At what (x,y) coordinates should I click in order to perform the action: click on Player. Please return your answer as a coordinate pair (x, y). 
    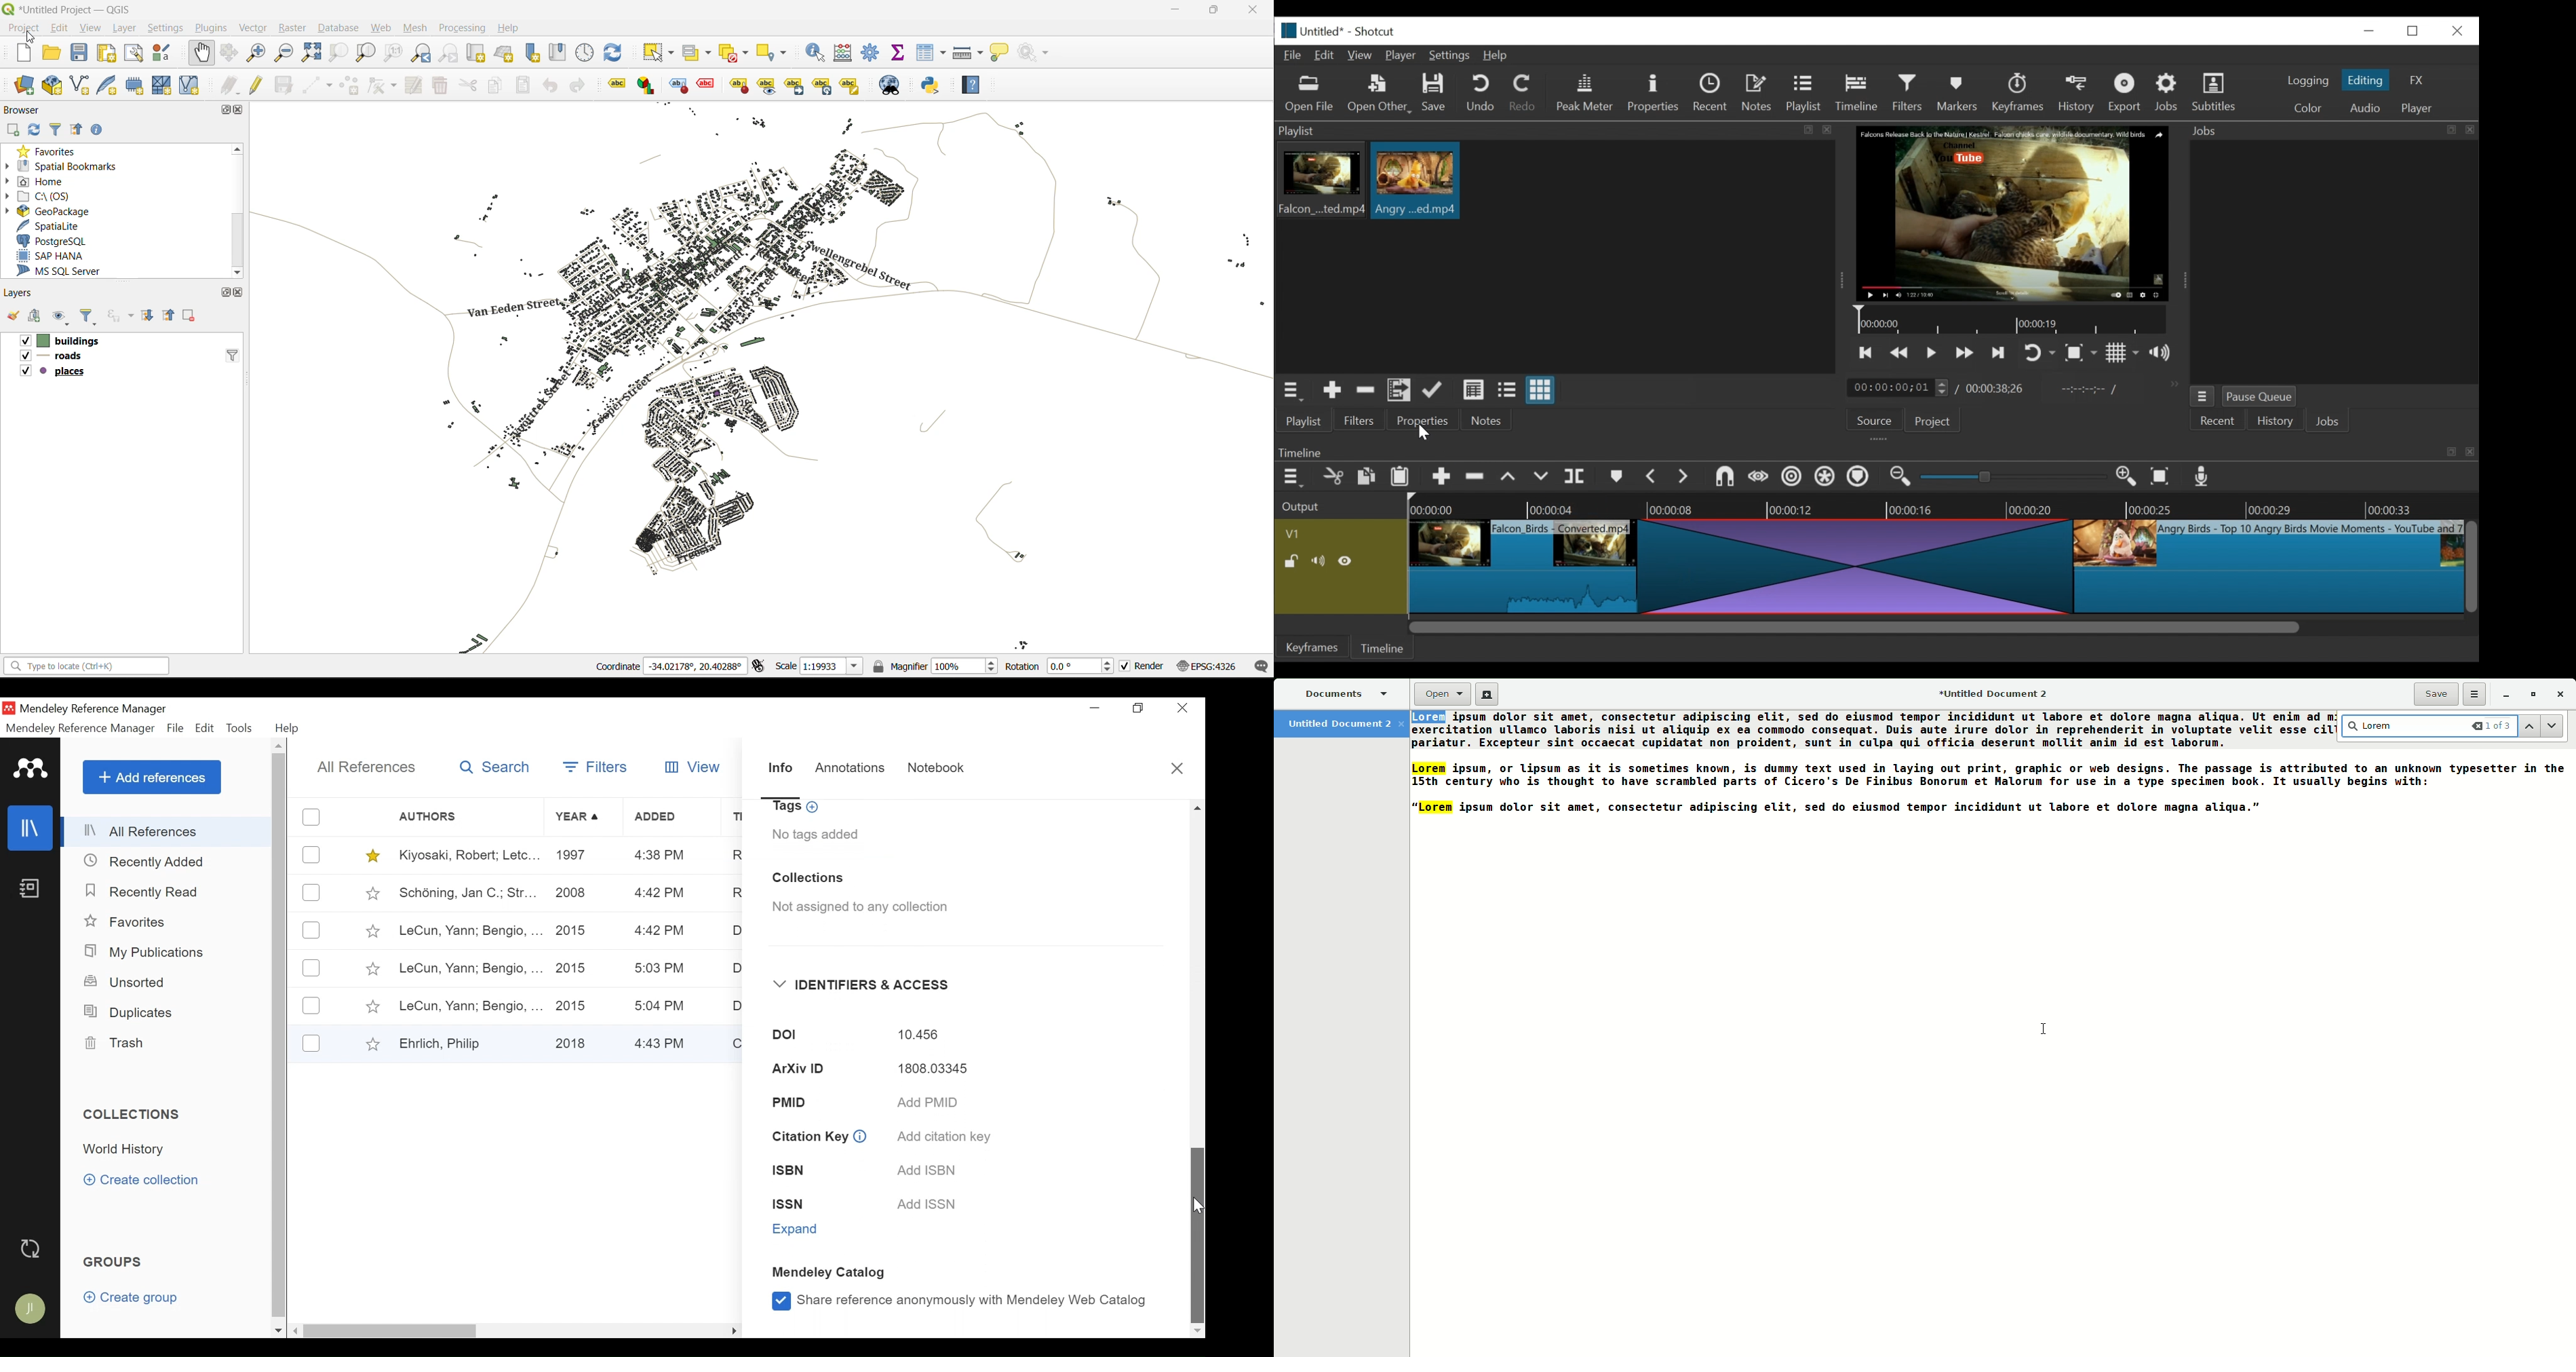
    Looking at the image, I should click on (1404, 57).